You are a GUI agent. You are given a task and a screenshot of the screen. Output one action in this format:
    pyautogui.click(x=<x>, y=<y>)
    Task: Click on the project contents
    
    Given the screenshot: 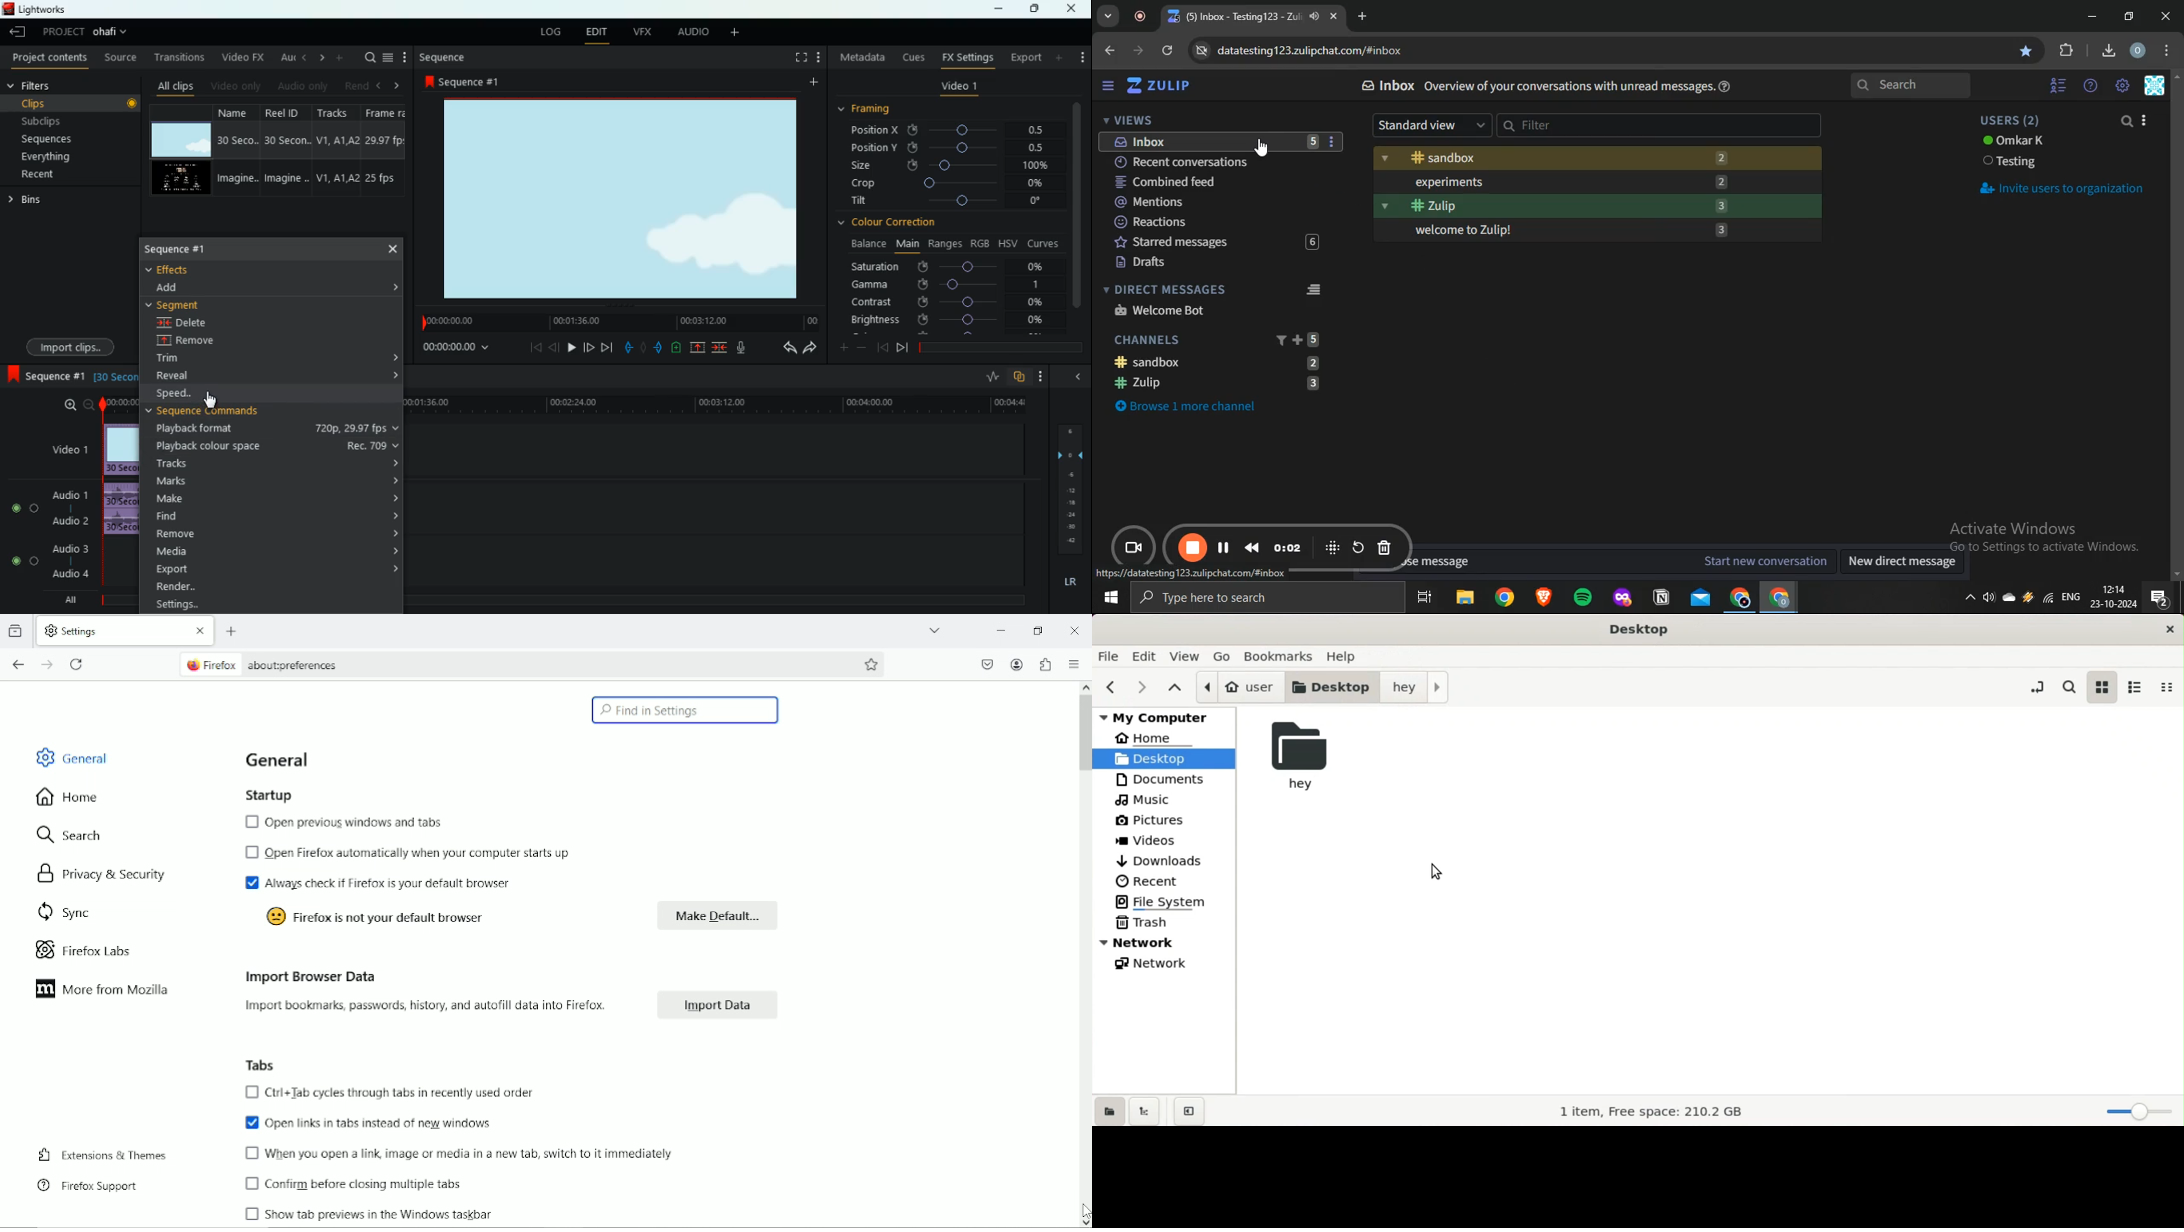 What is the action you would take?
    pyautogui.click(x=48, y=59)
    